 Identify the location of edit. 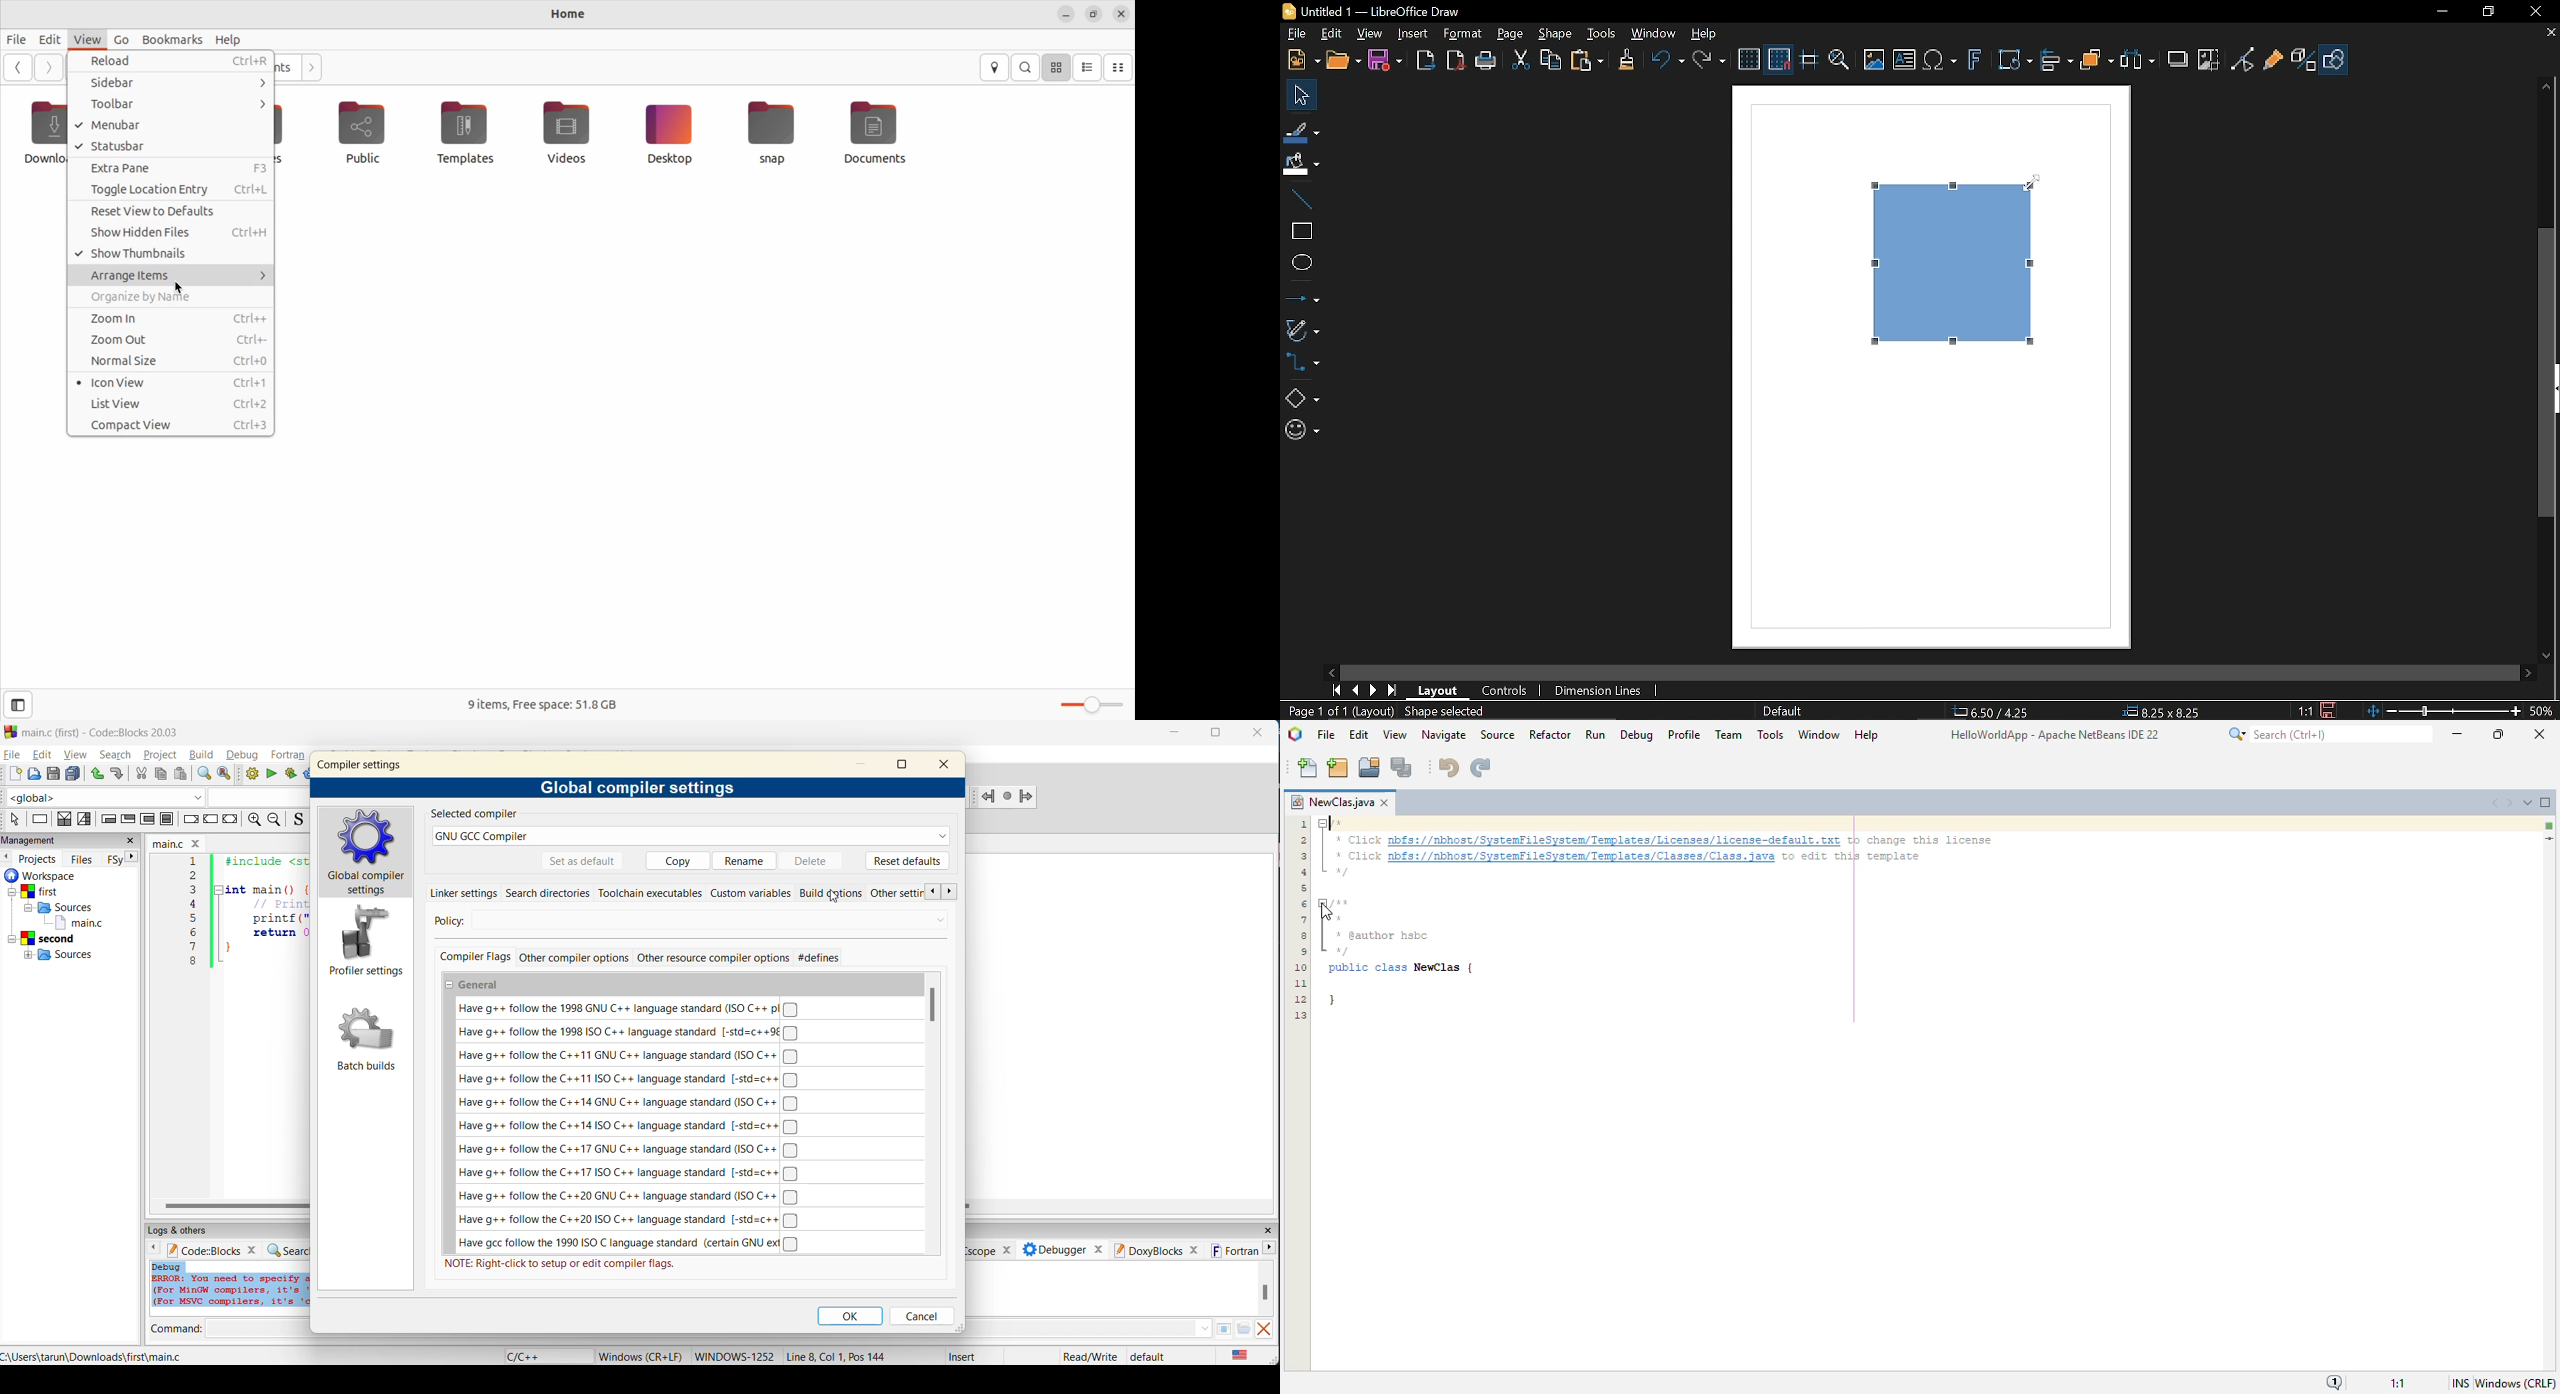
(43, 755).